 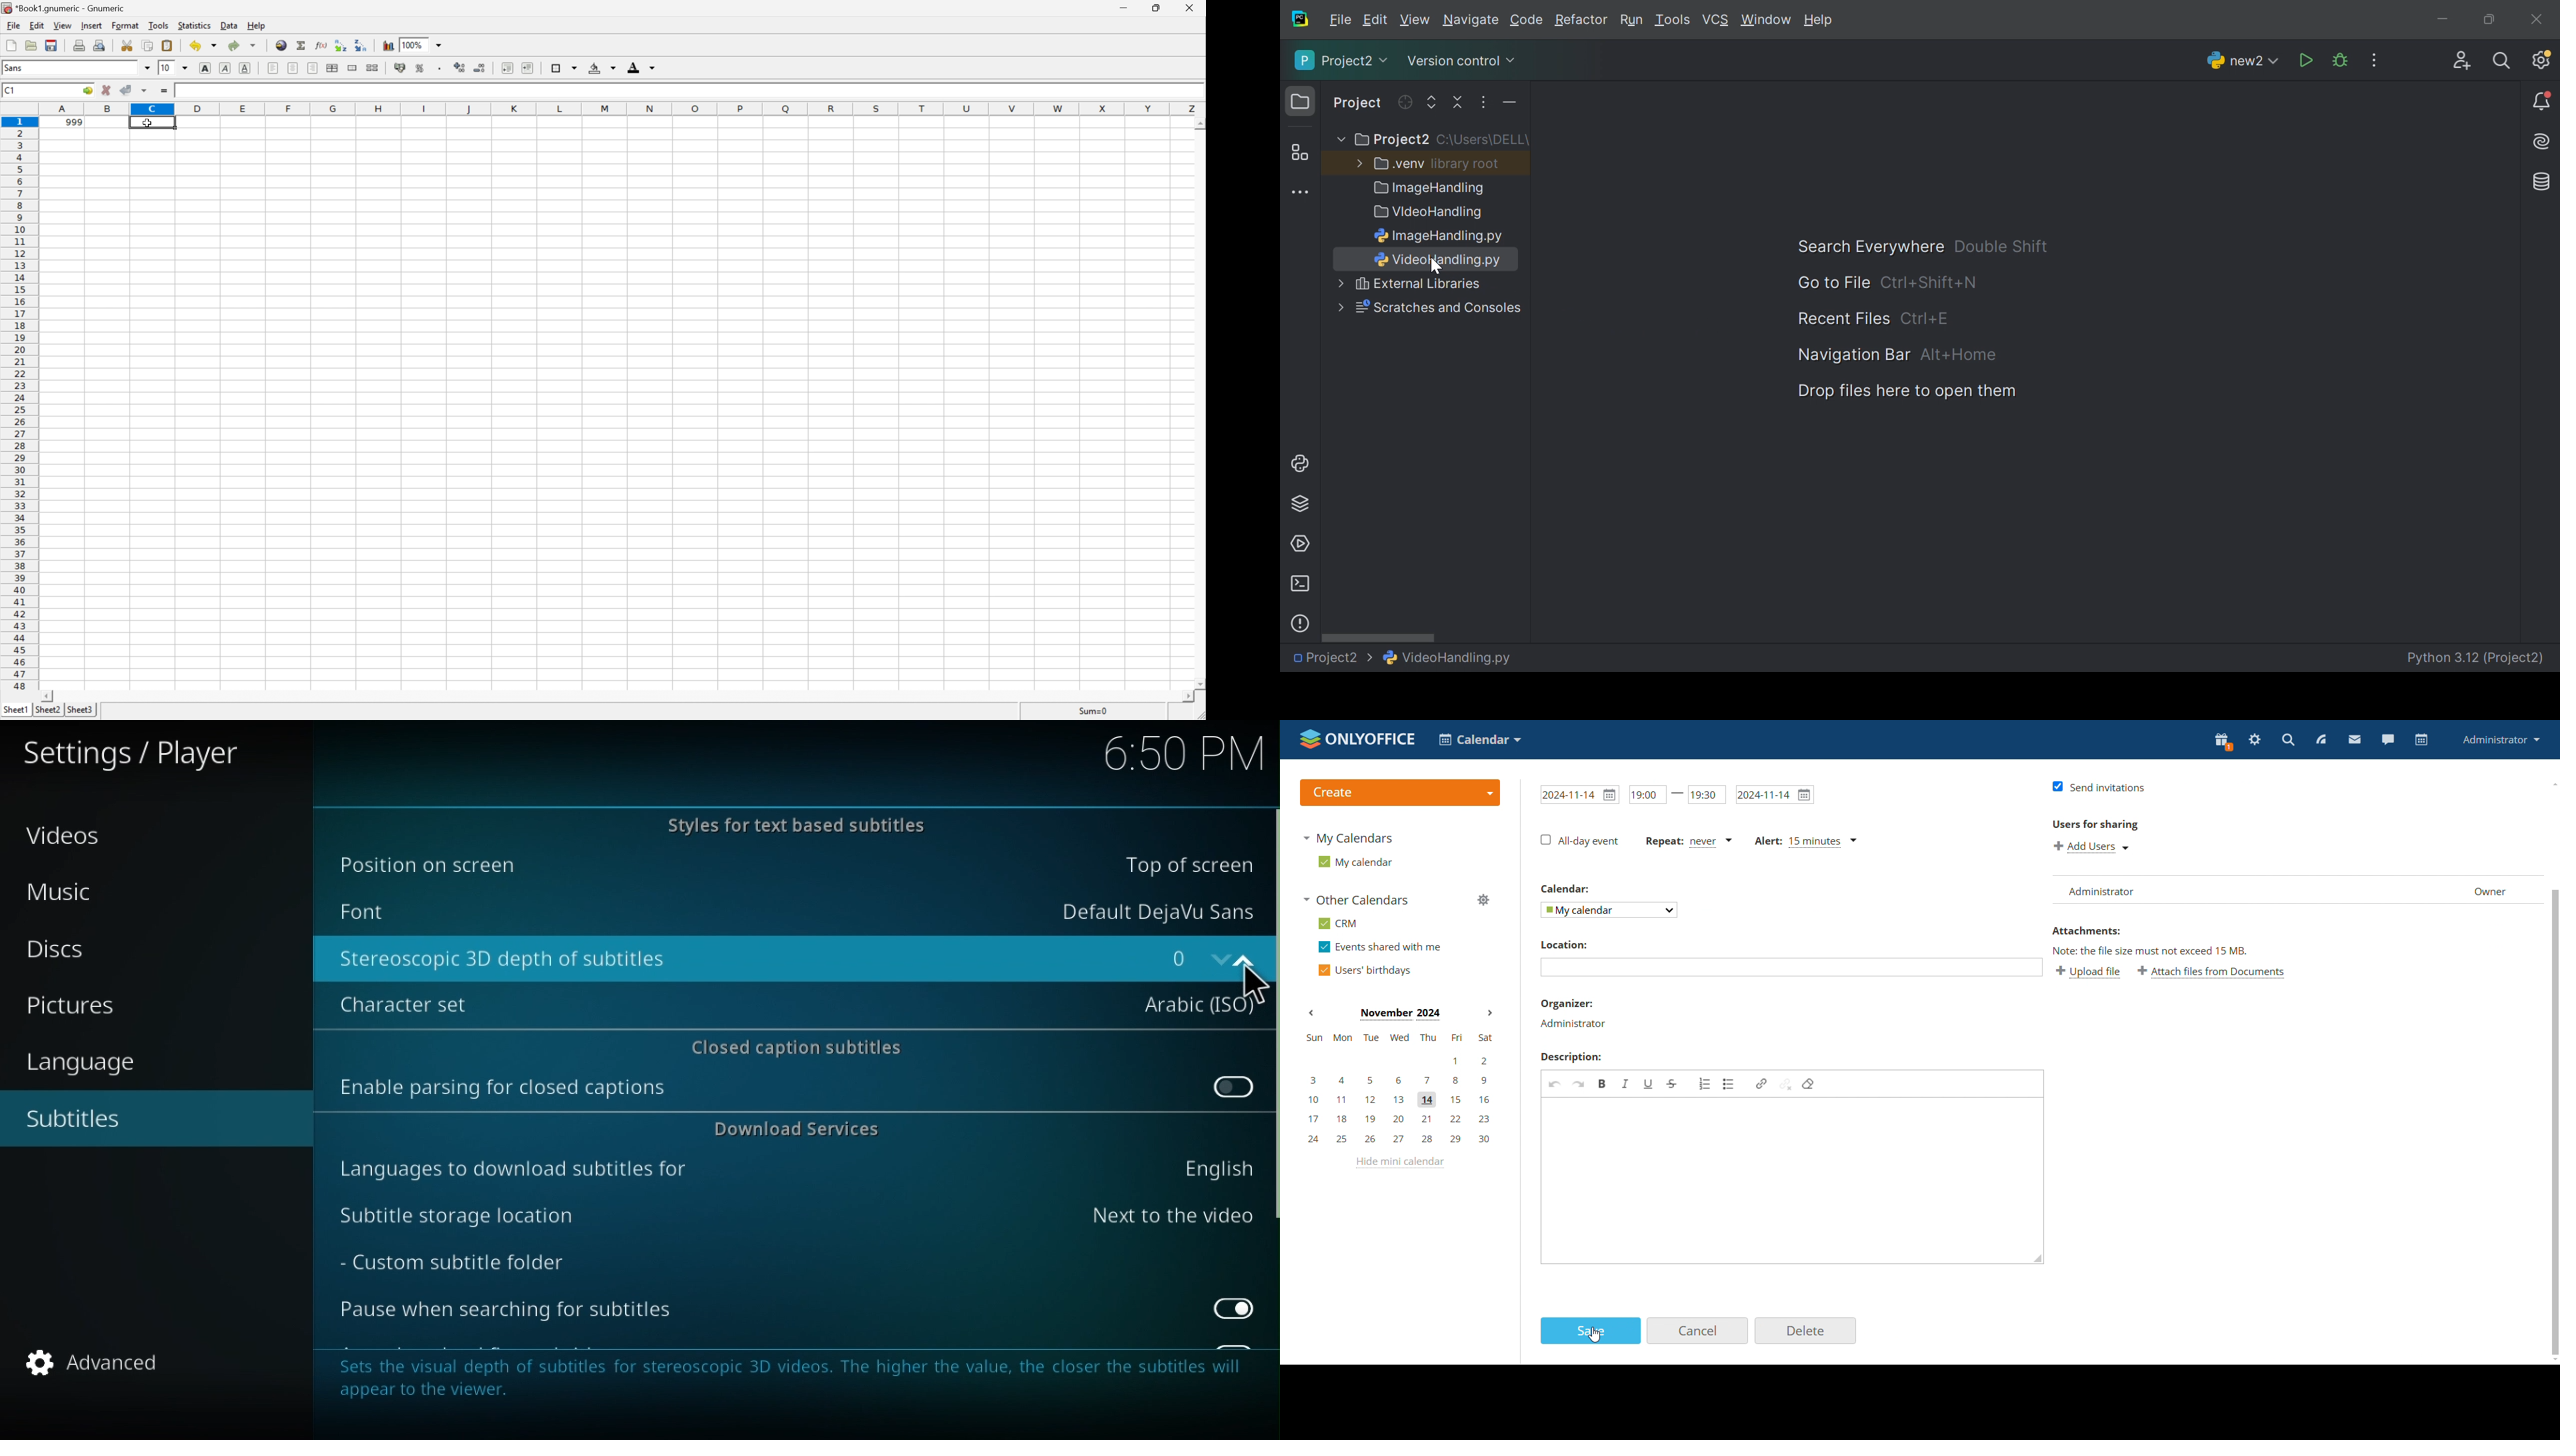 What do you see at coordinates (231, 26) in the screenshot?
I see `data` at bounding box center [231, 26].